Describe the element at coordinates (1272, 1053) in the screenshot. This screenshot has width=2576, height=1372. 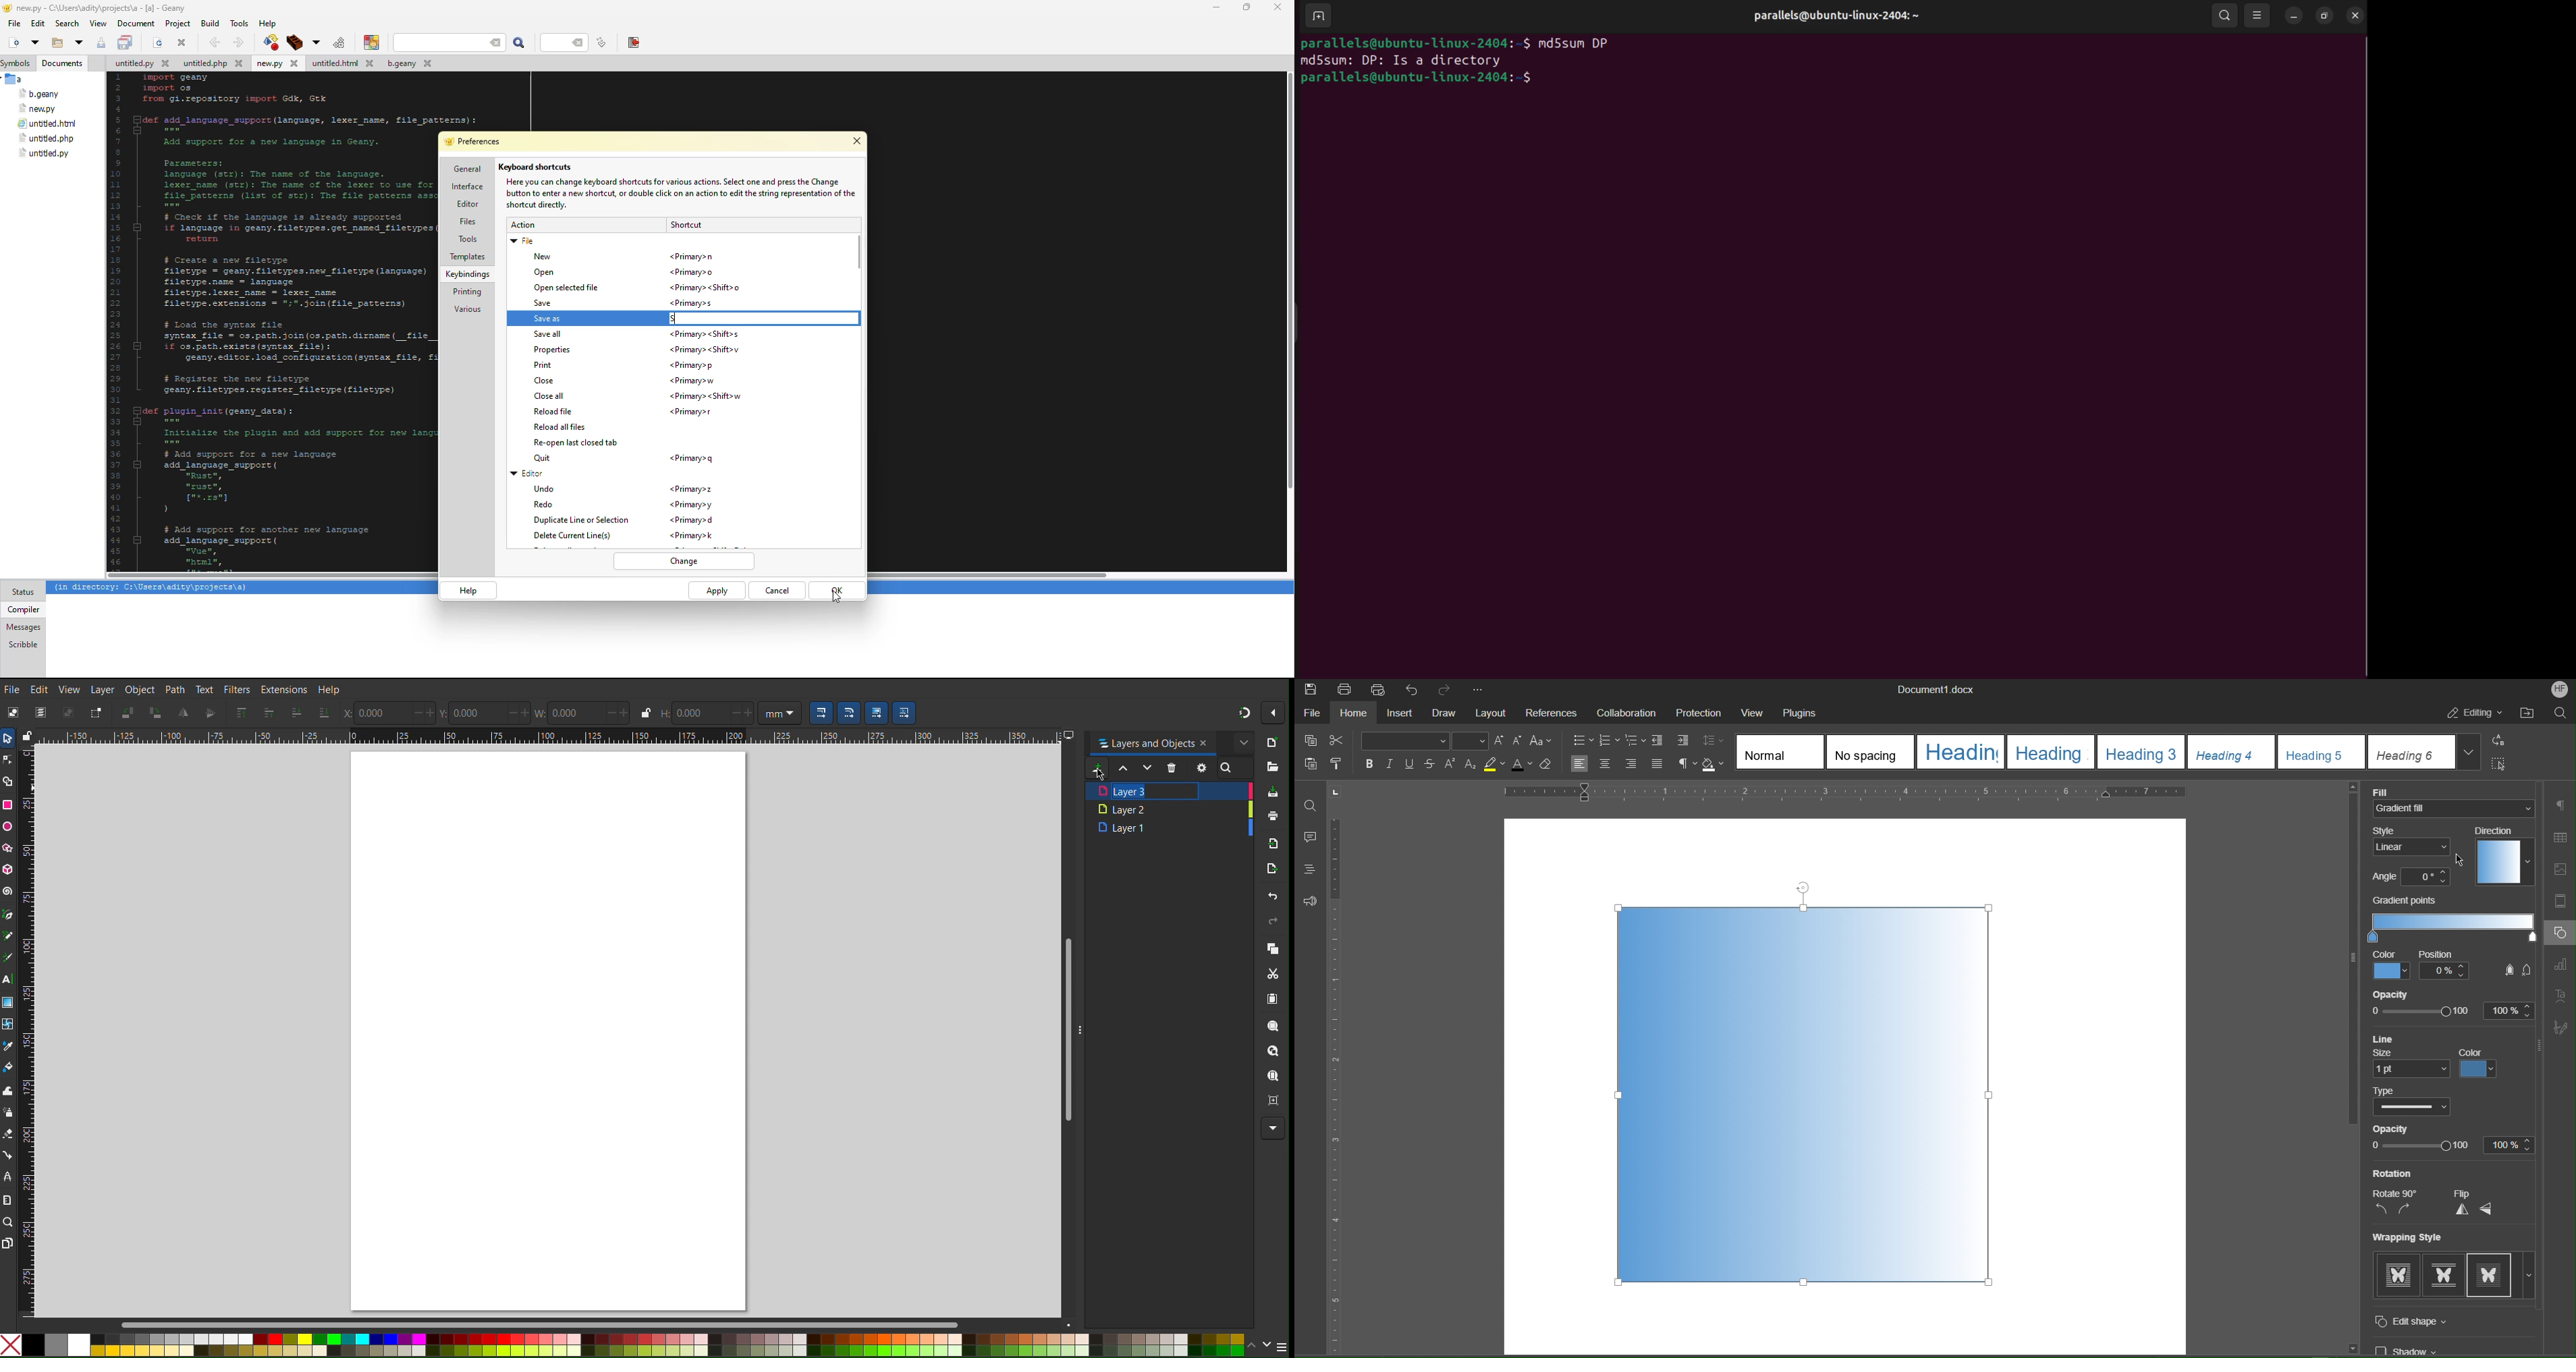
I see `Zoom Object` at that location.